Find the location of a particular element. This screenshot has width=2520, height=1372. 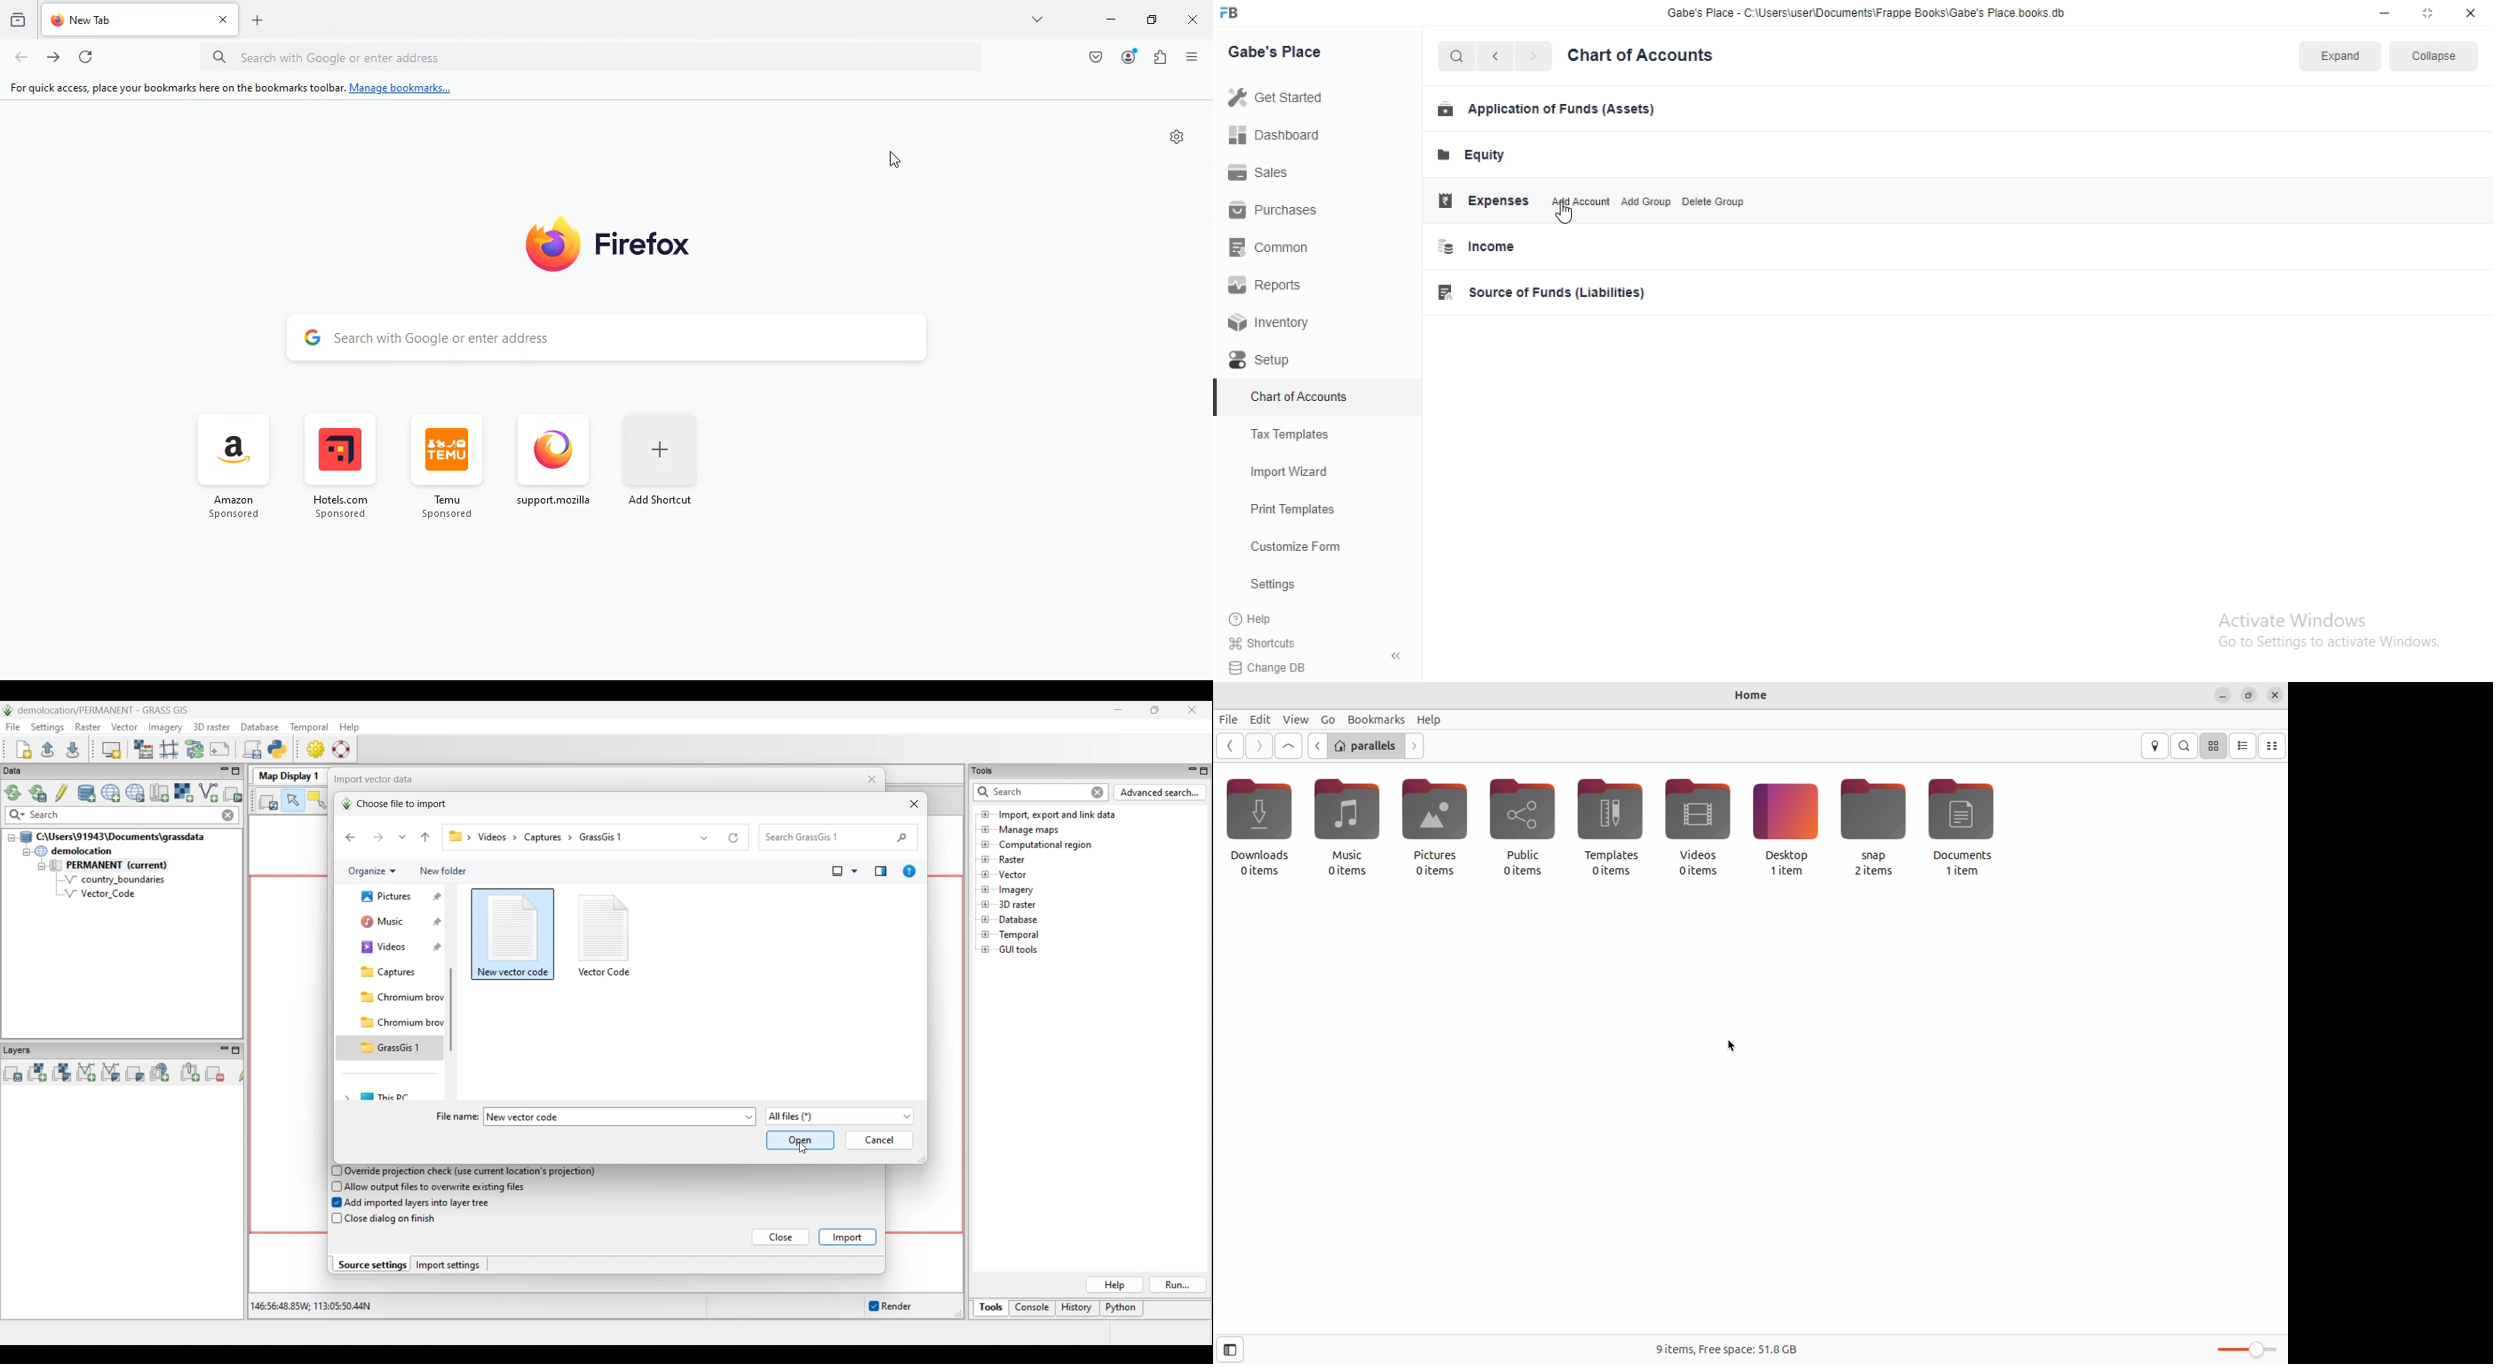

help is located at coordinates (1429, 720).